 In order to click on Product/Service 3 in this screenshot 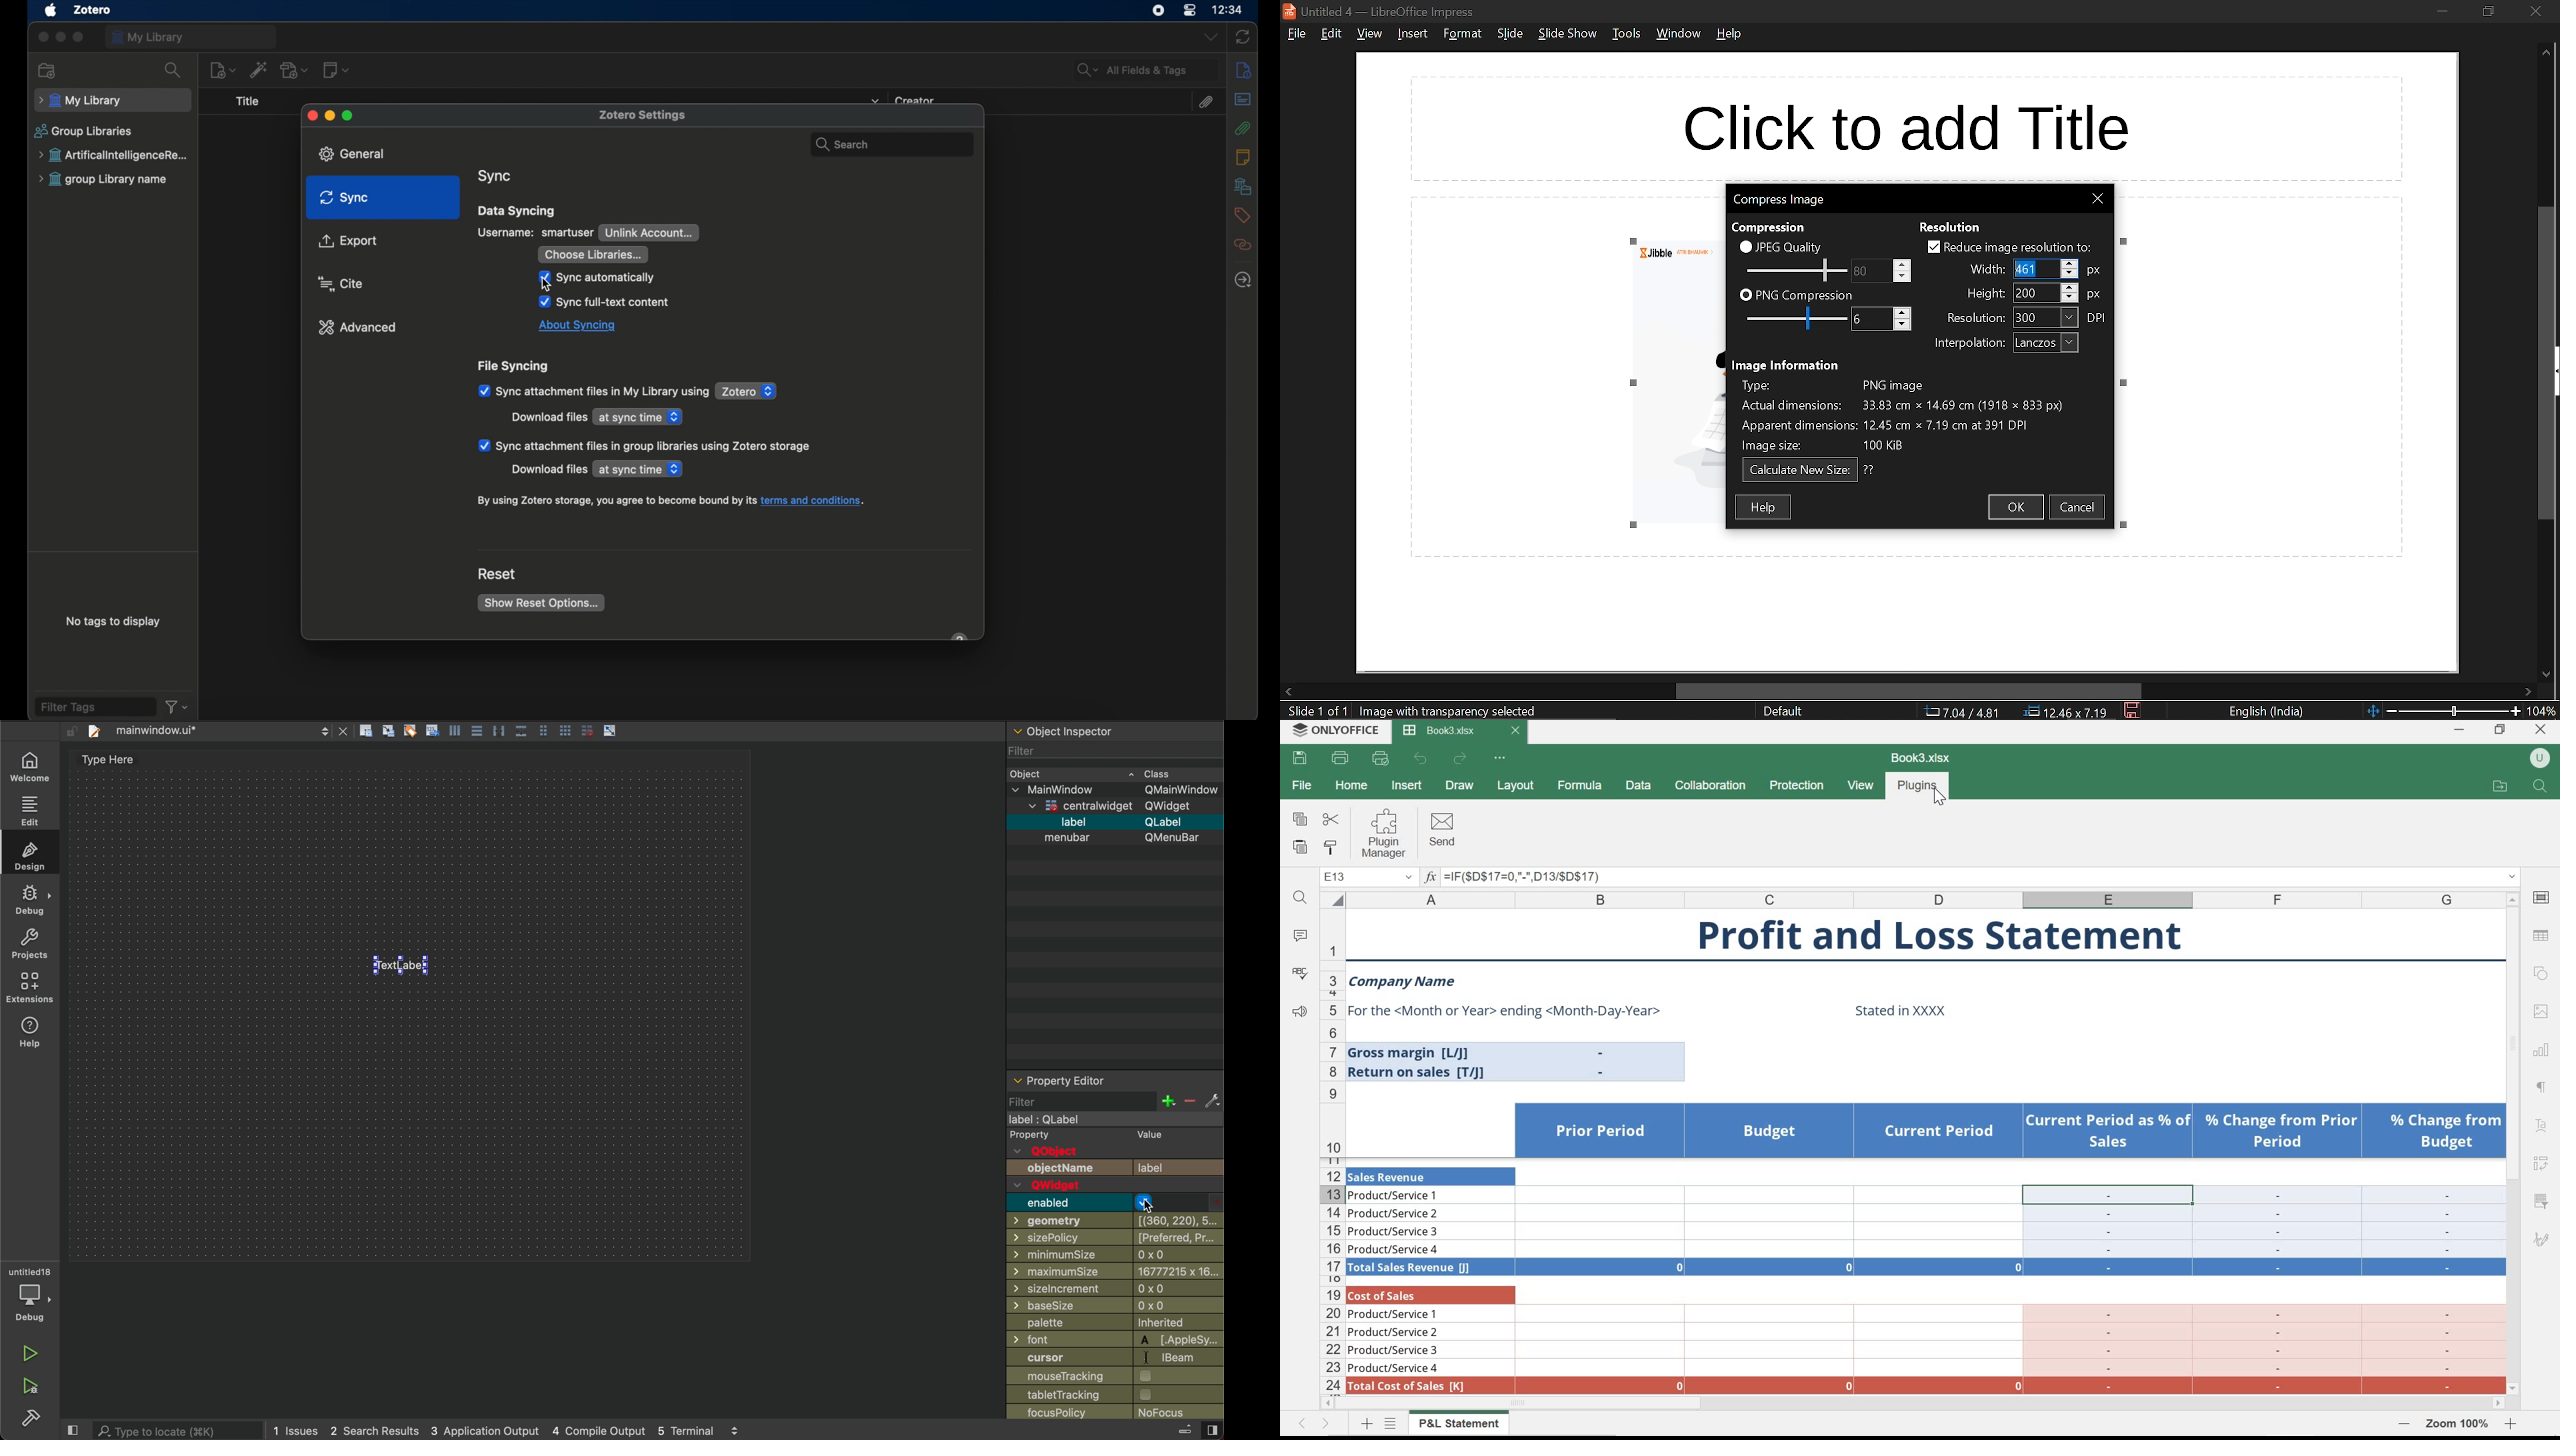, I will do `click(1394, 1351)`.